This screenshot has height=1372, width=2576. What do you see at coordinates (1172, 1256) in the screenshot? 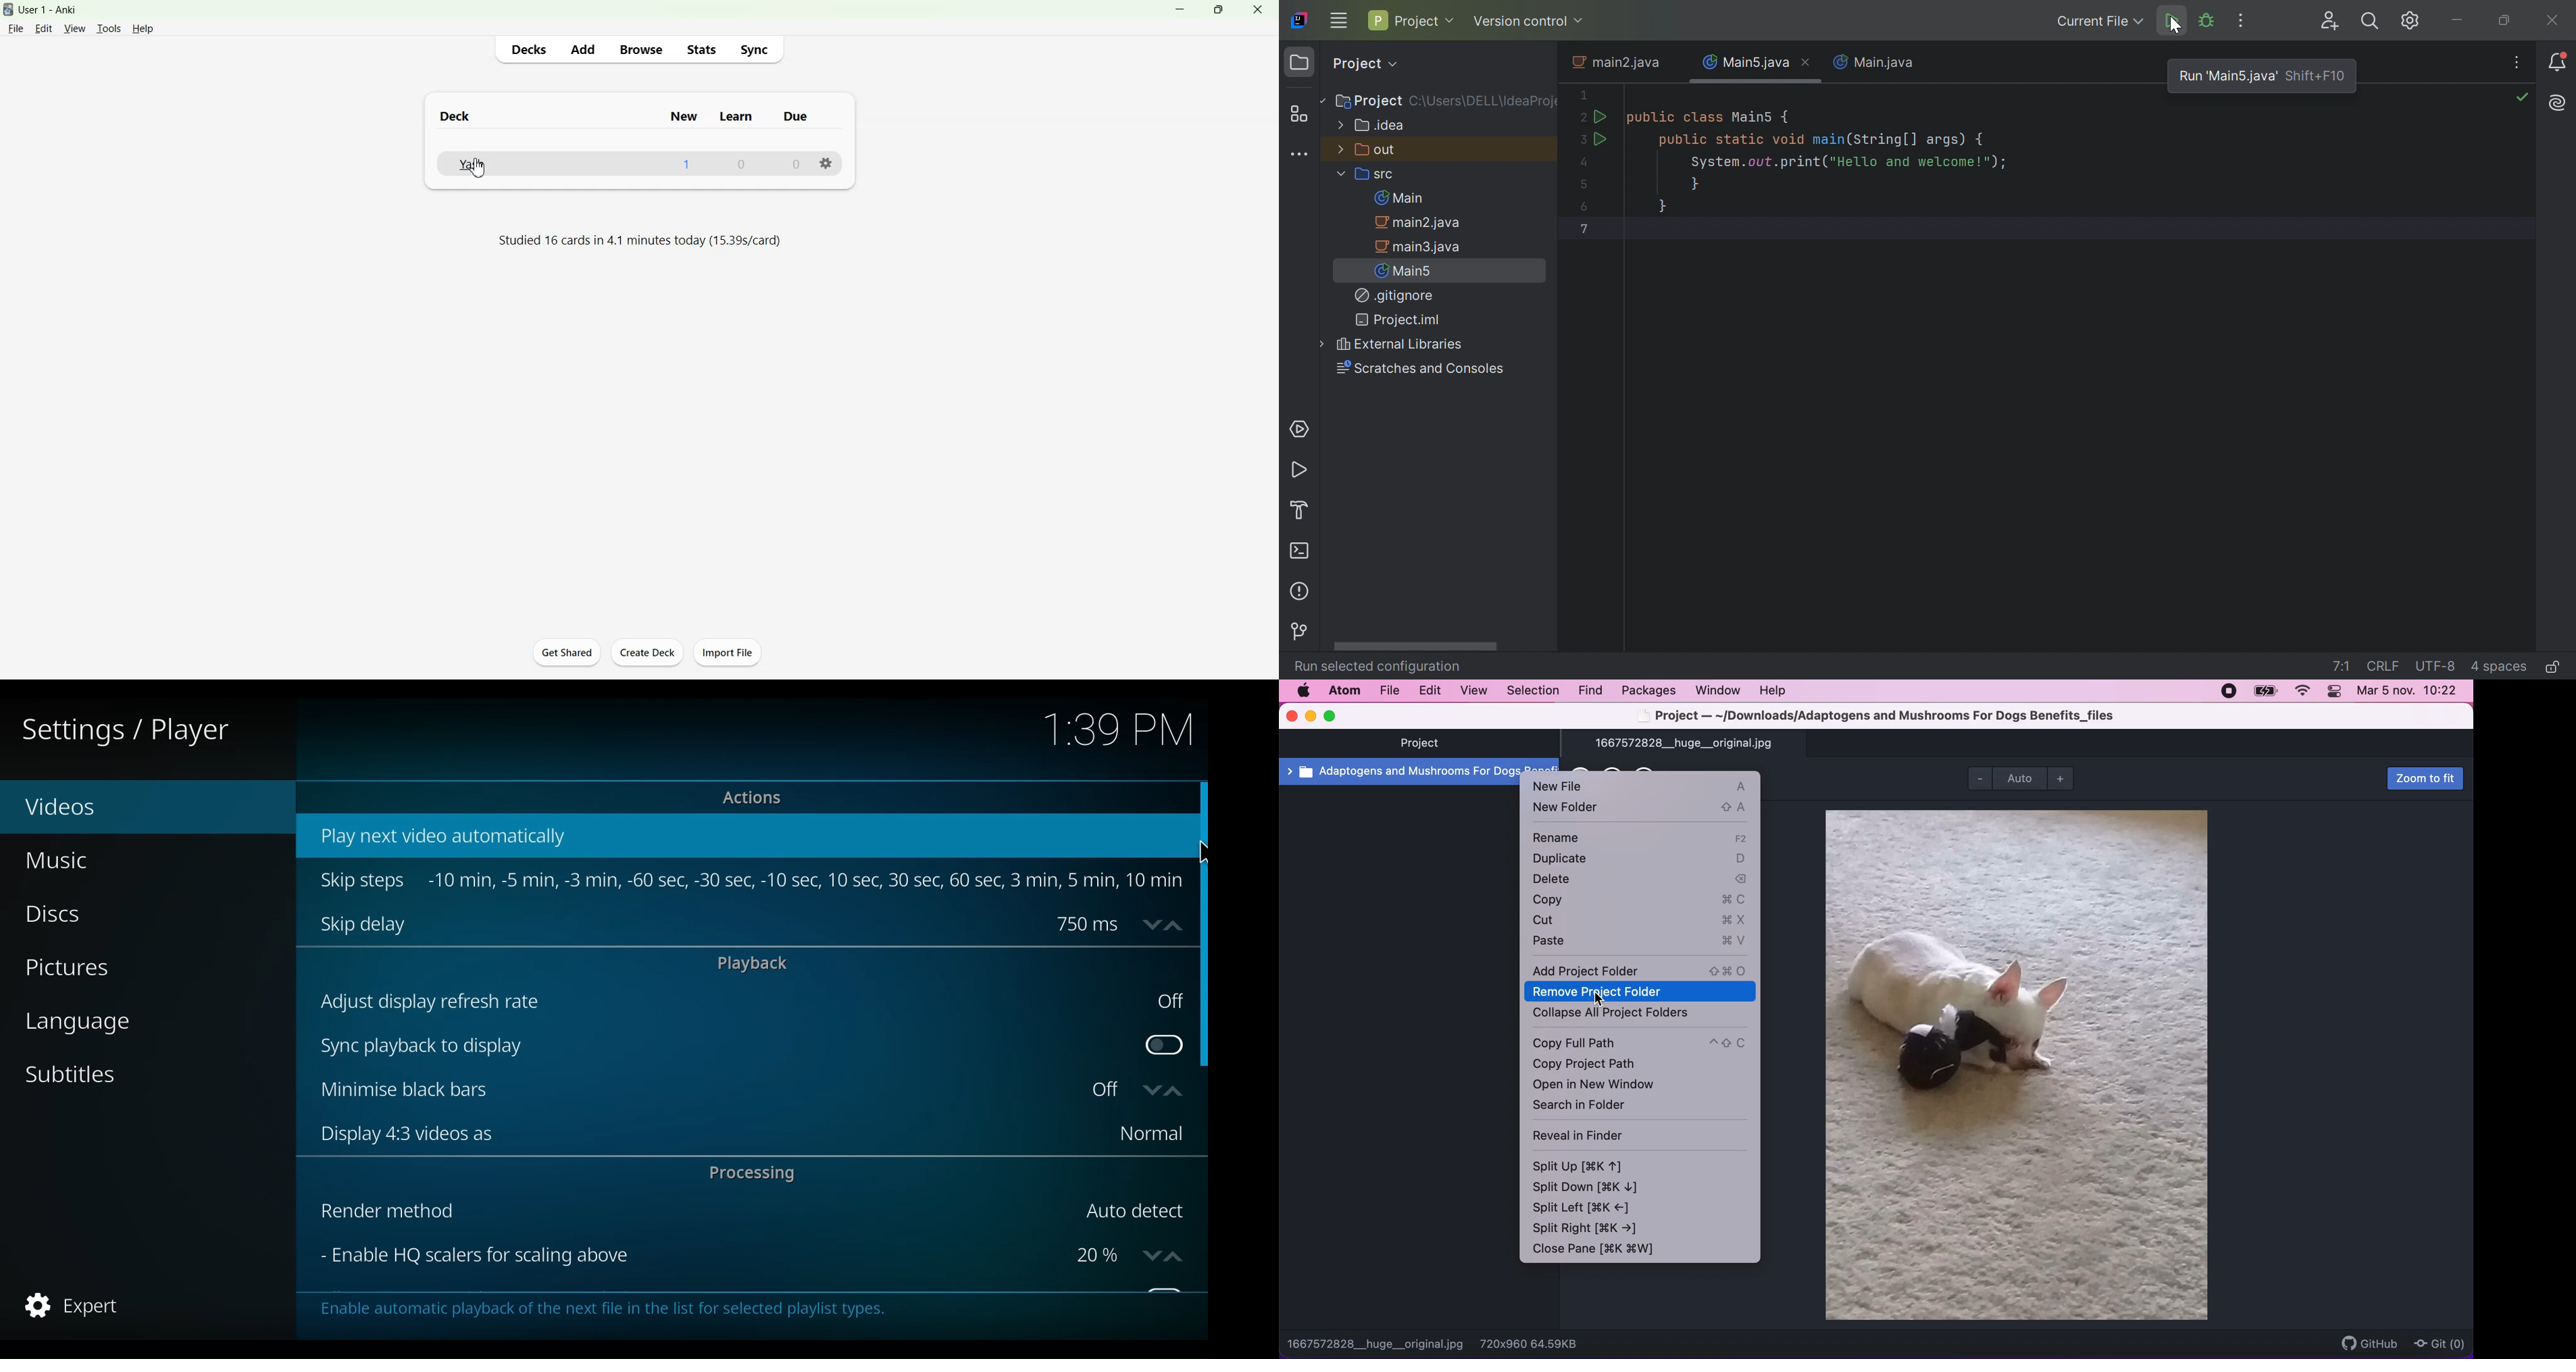
I see `up` at bounding box center [1172, 1256].